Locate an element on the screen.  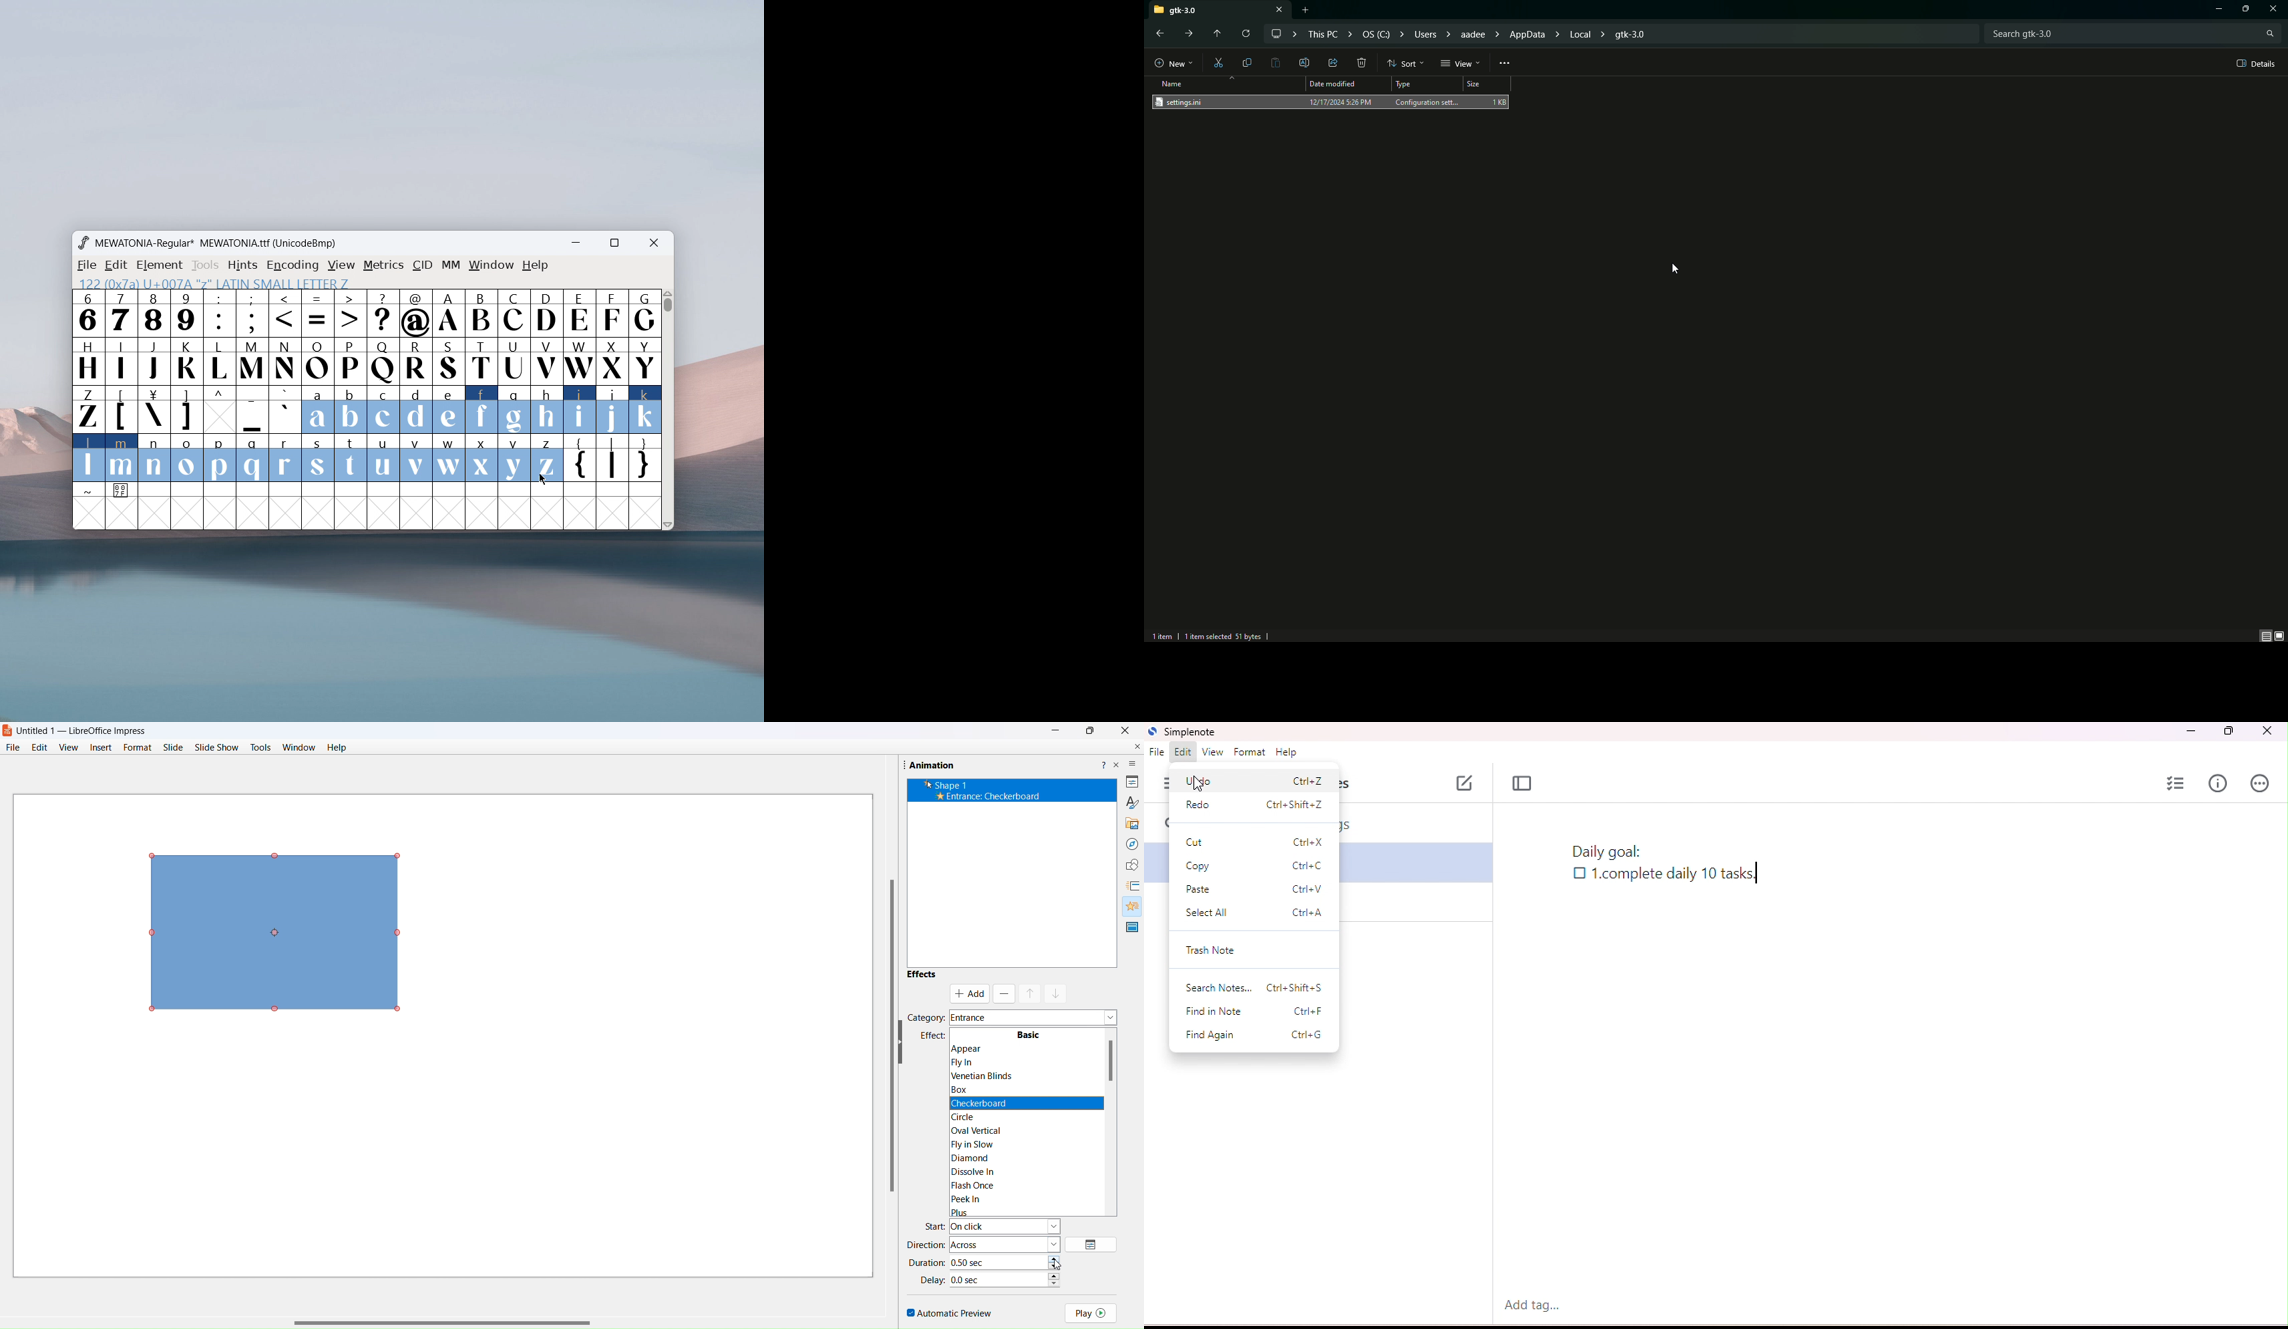
Forward is located at coordinates (1190, 35).